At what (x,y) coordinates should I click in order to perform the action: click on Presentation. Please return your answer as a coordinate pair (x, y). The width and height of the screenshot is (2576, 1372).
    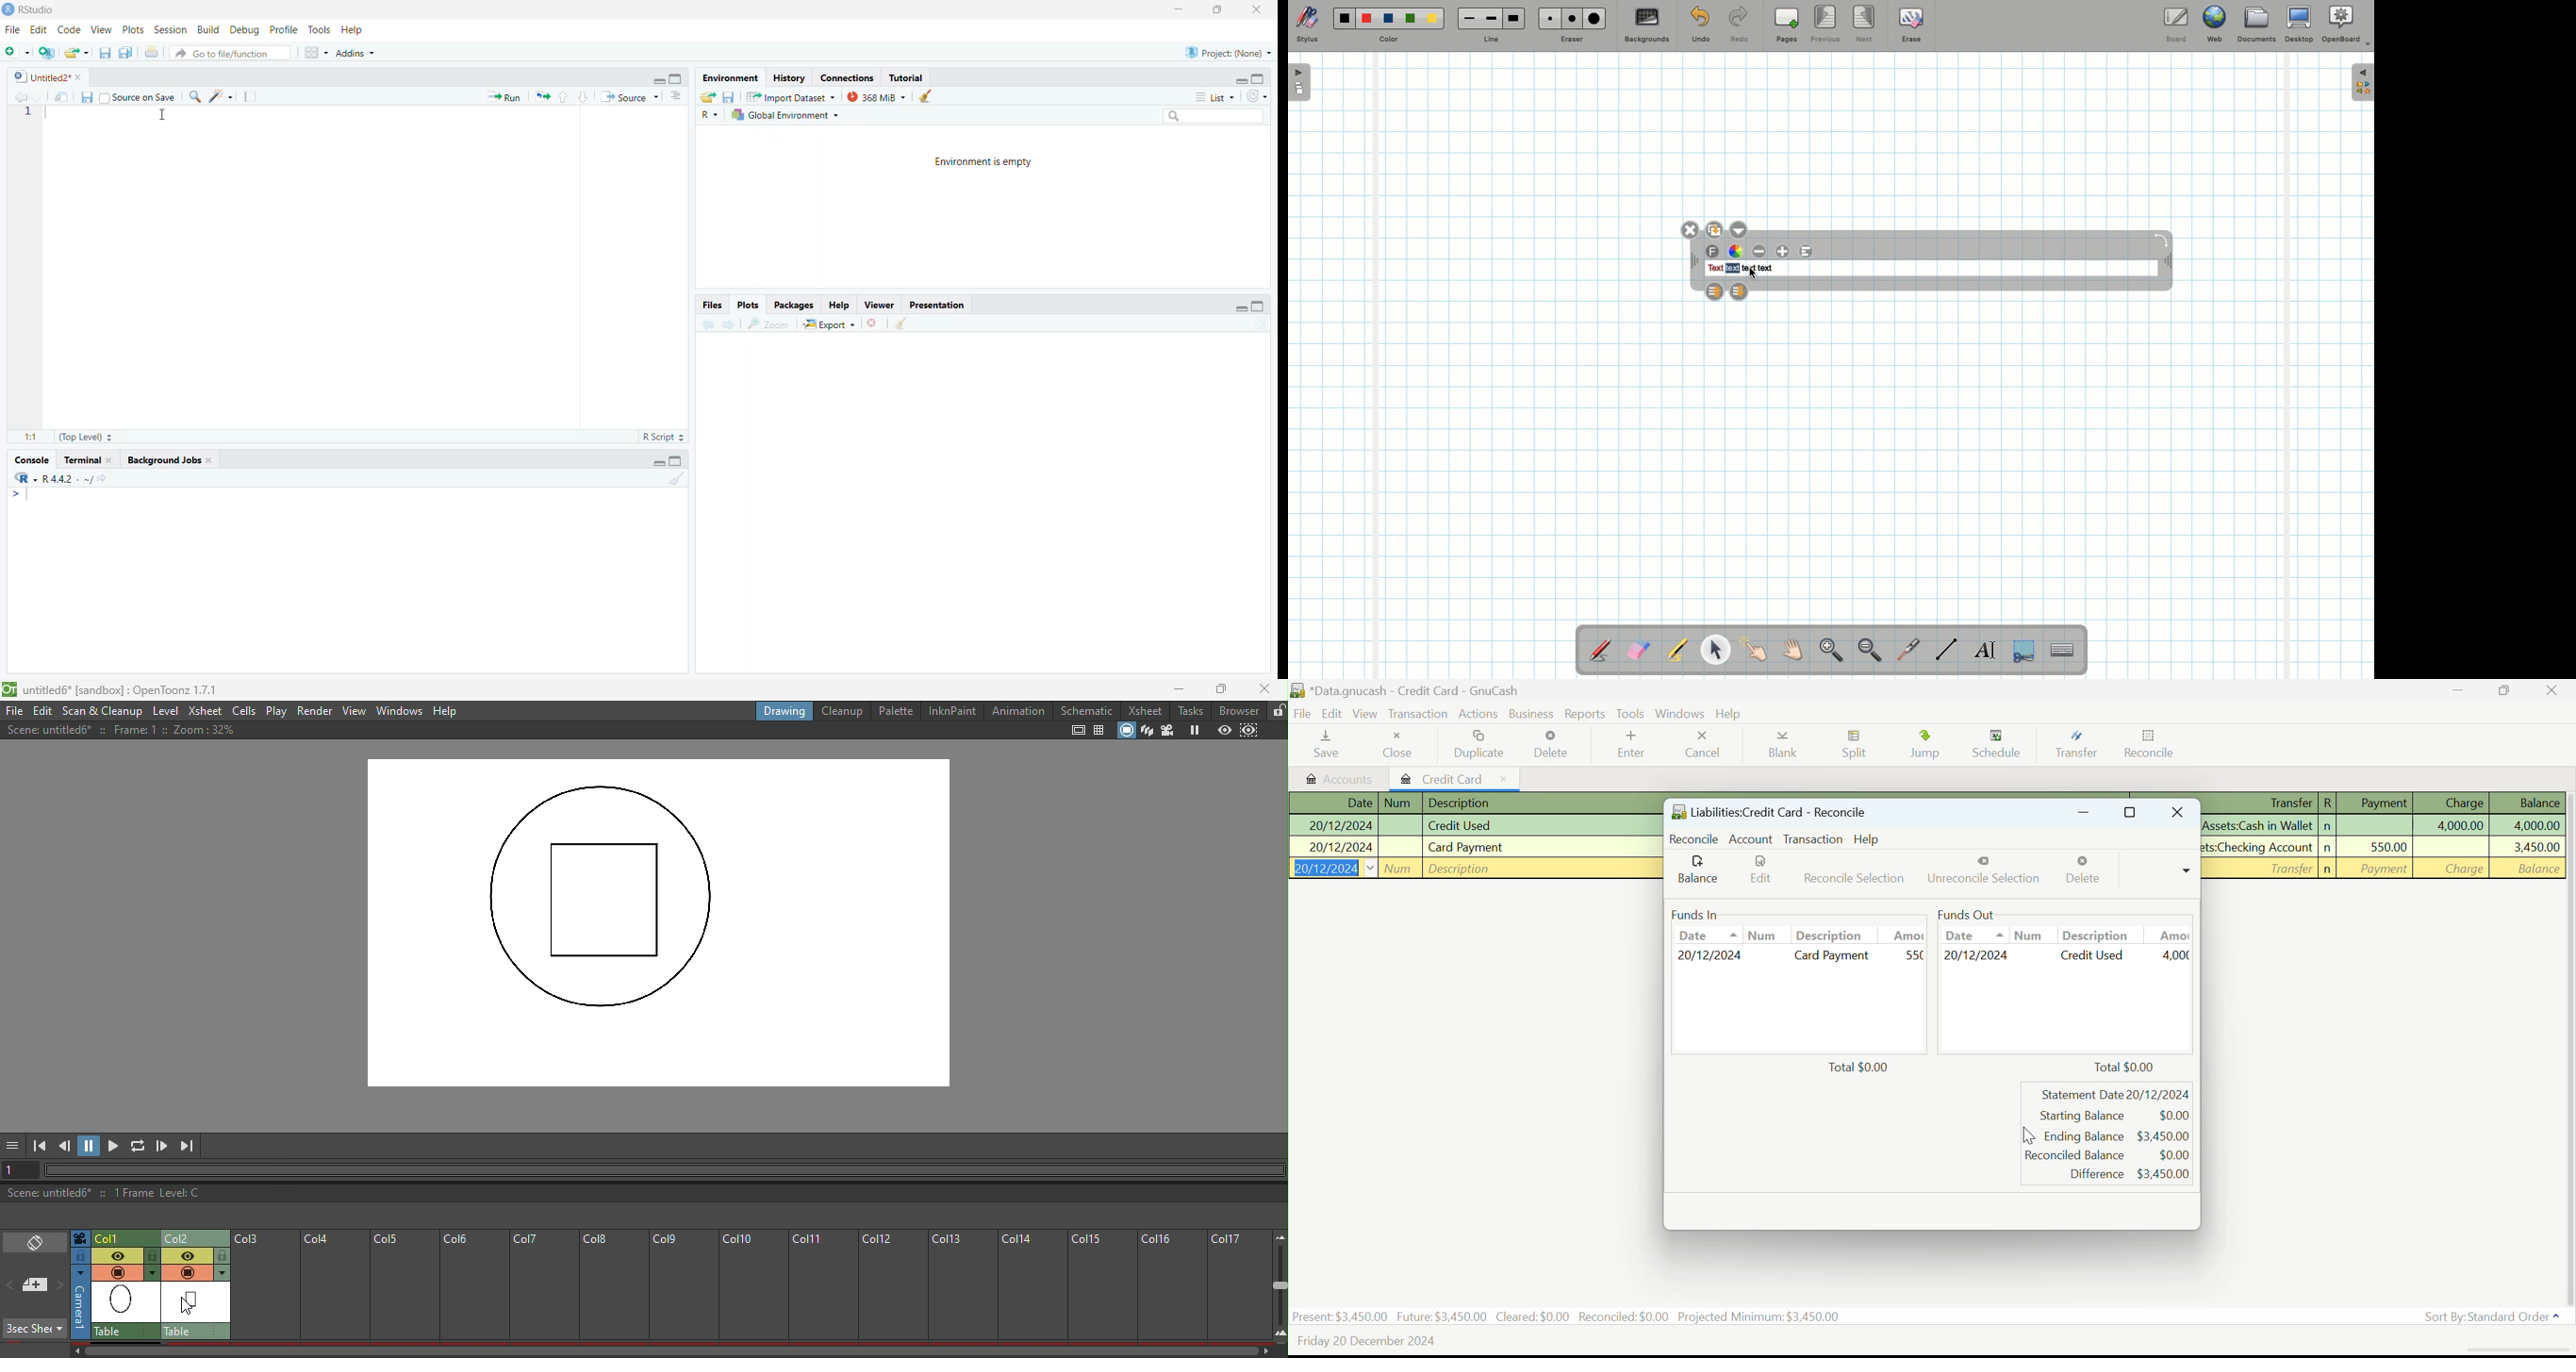
    Looking at the image, I should click on (941, 304).